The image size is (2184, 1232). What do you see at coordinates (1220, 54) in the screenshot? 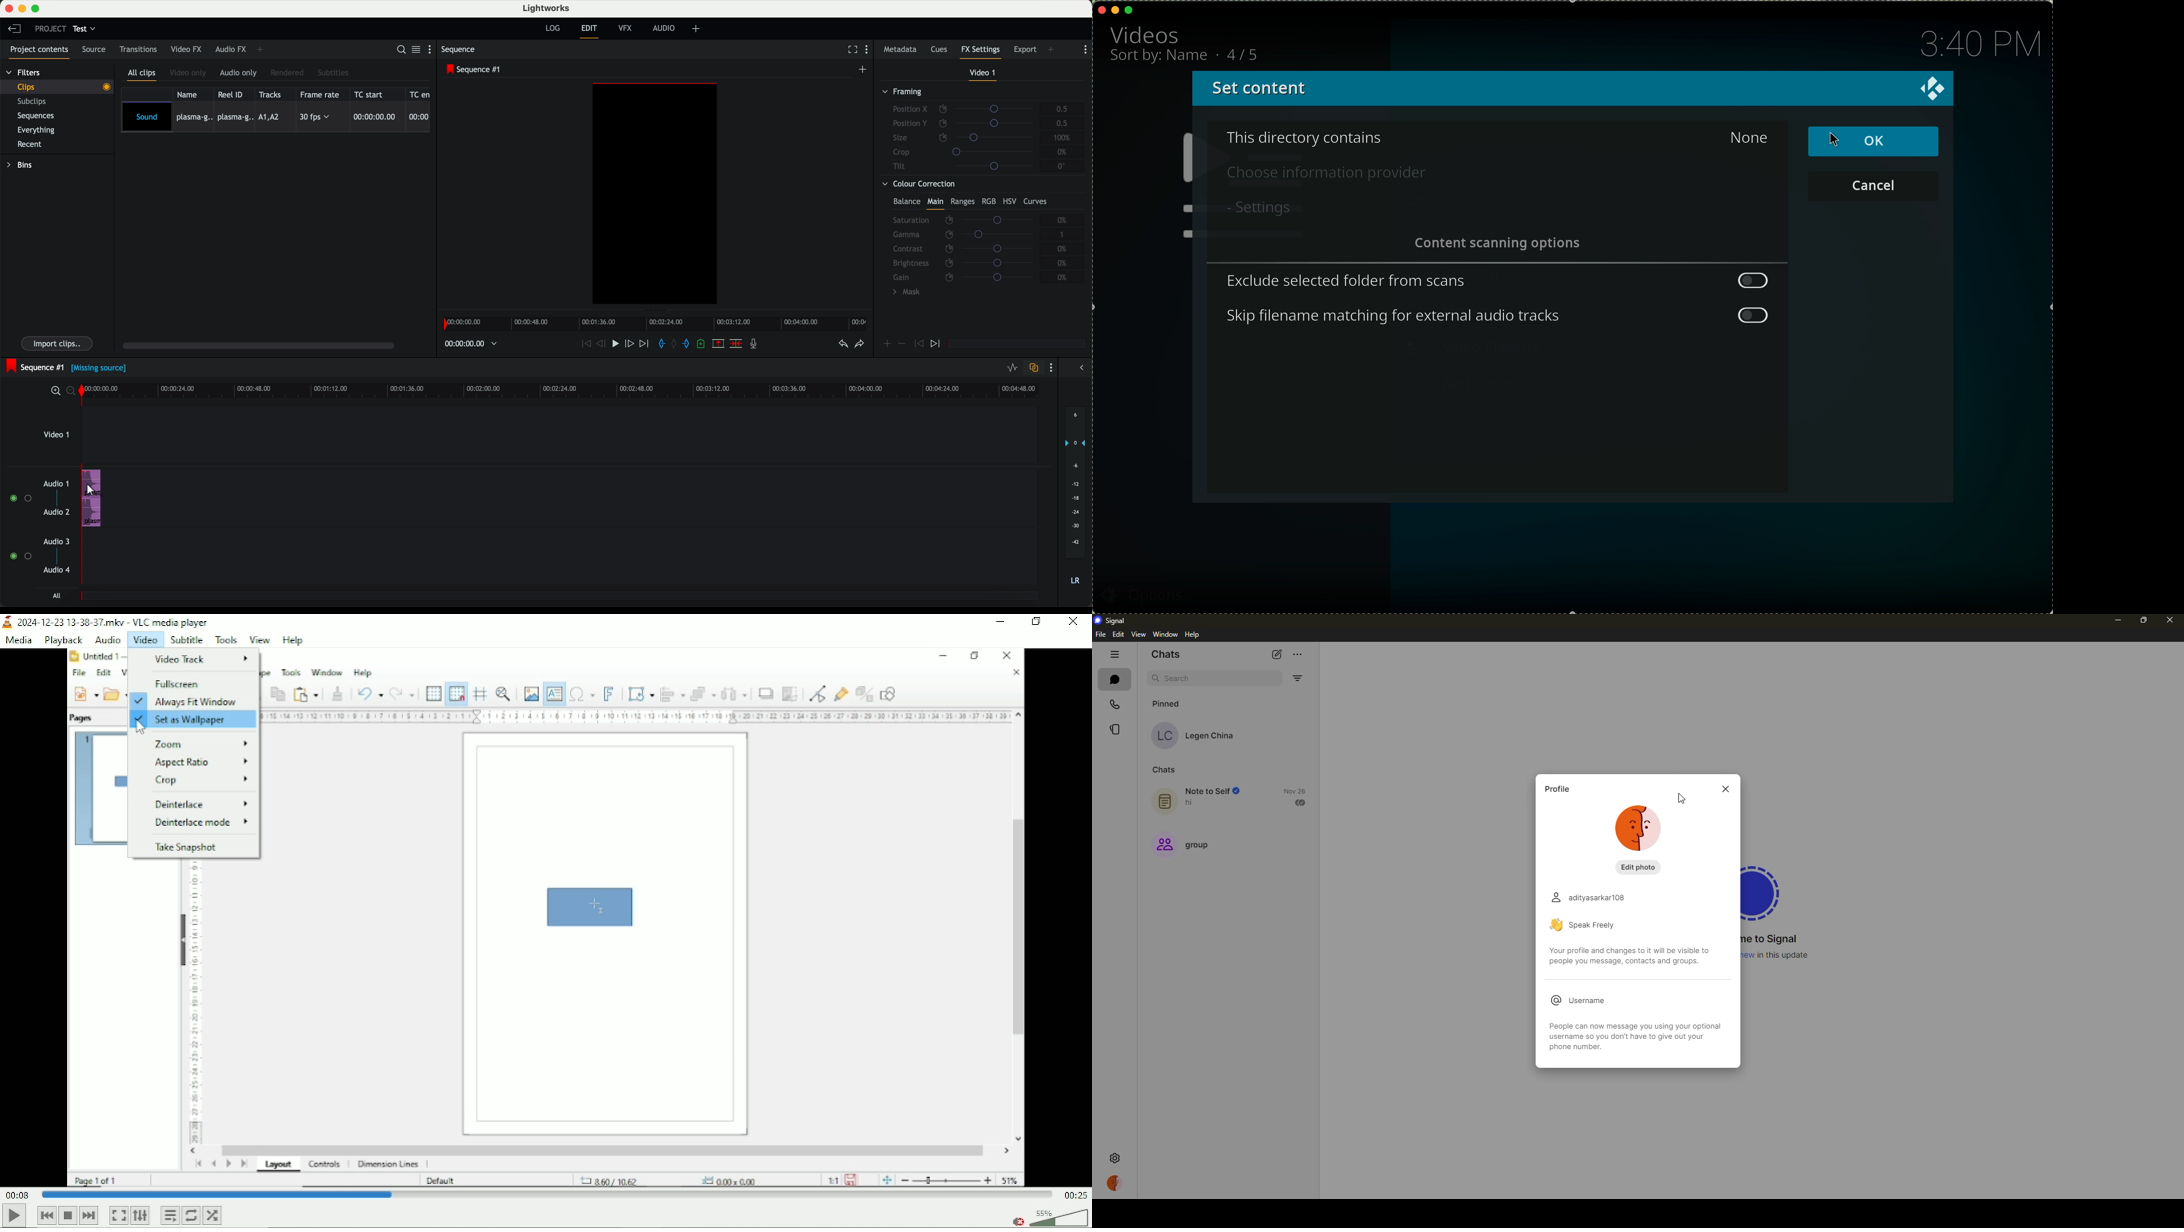
I see `.` at bounding box center [1220, 54].